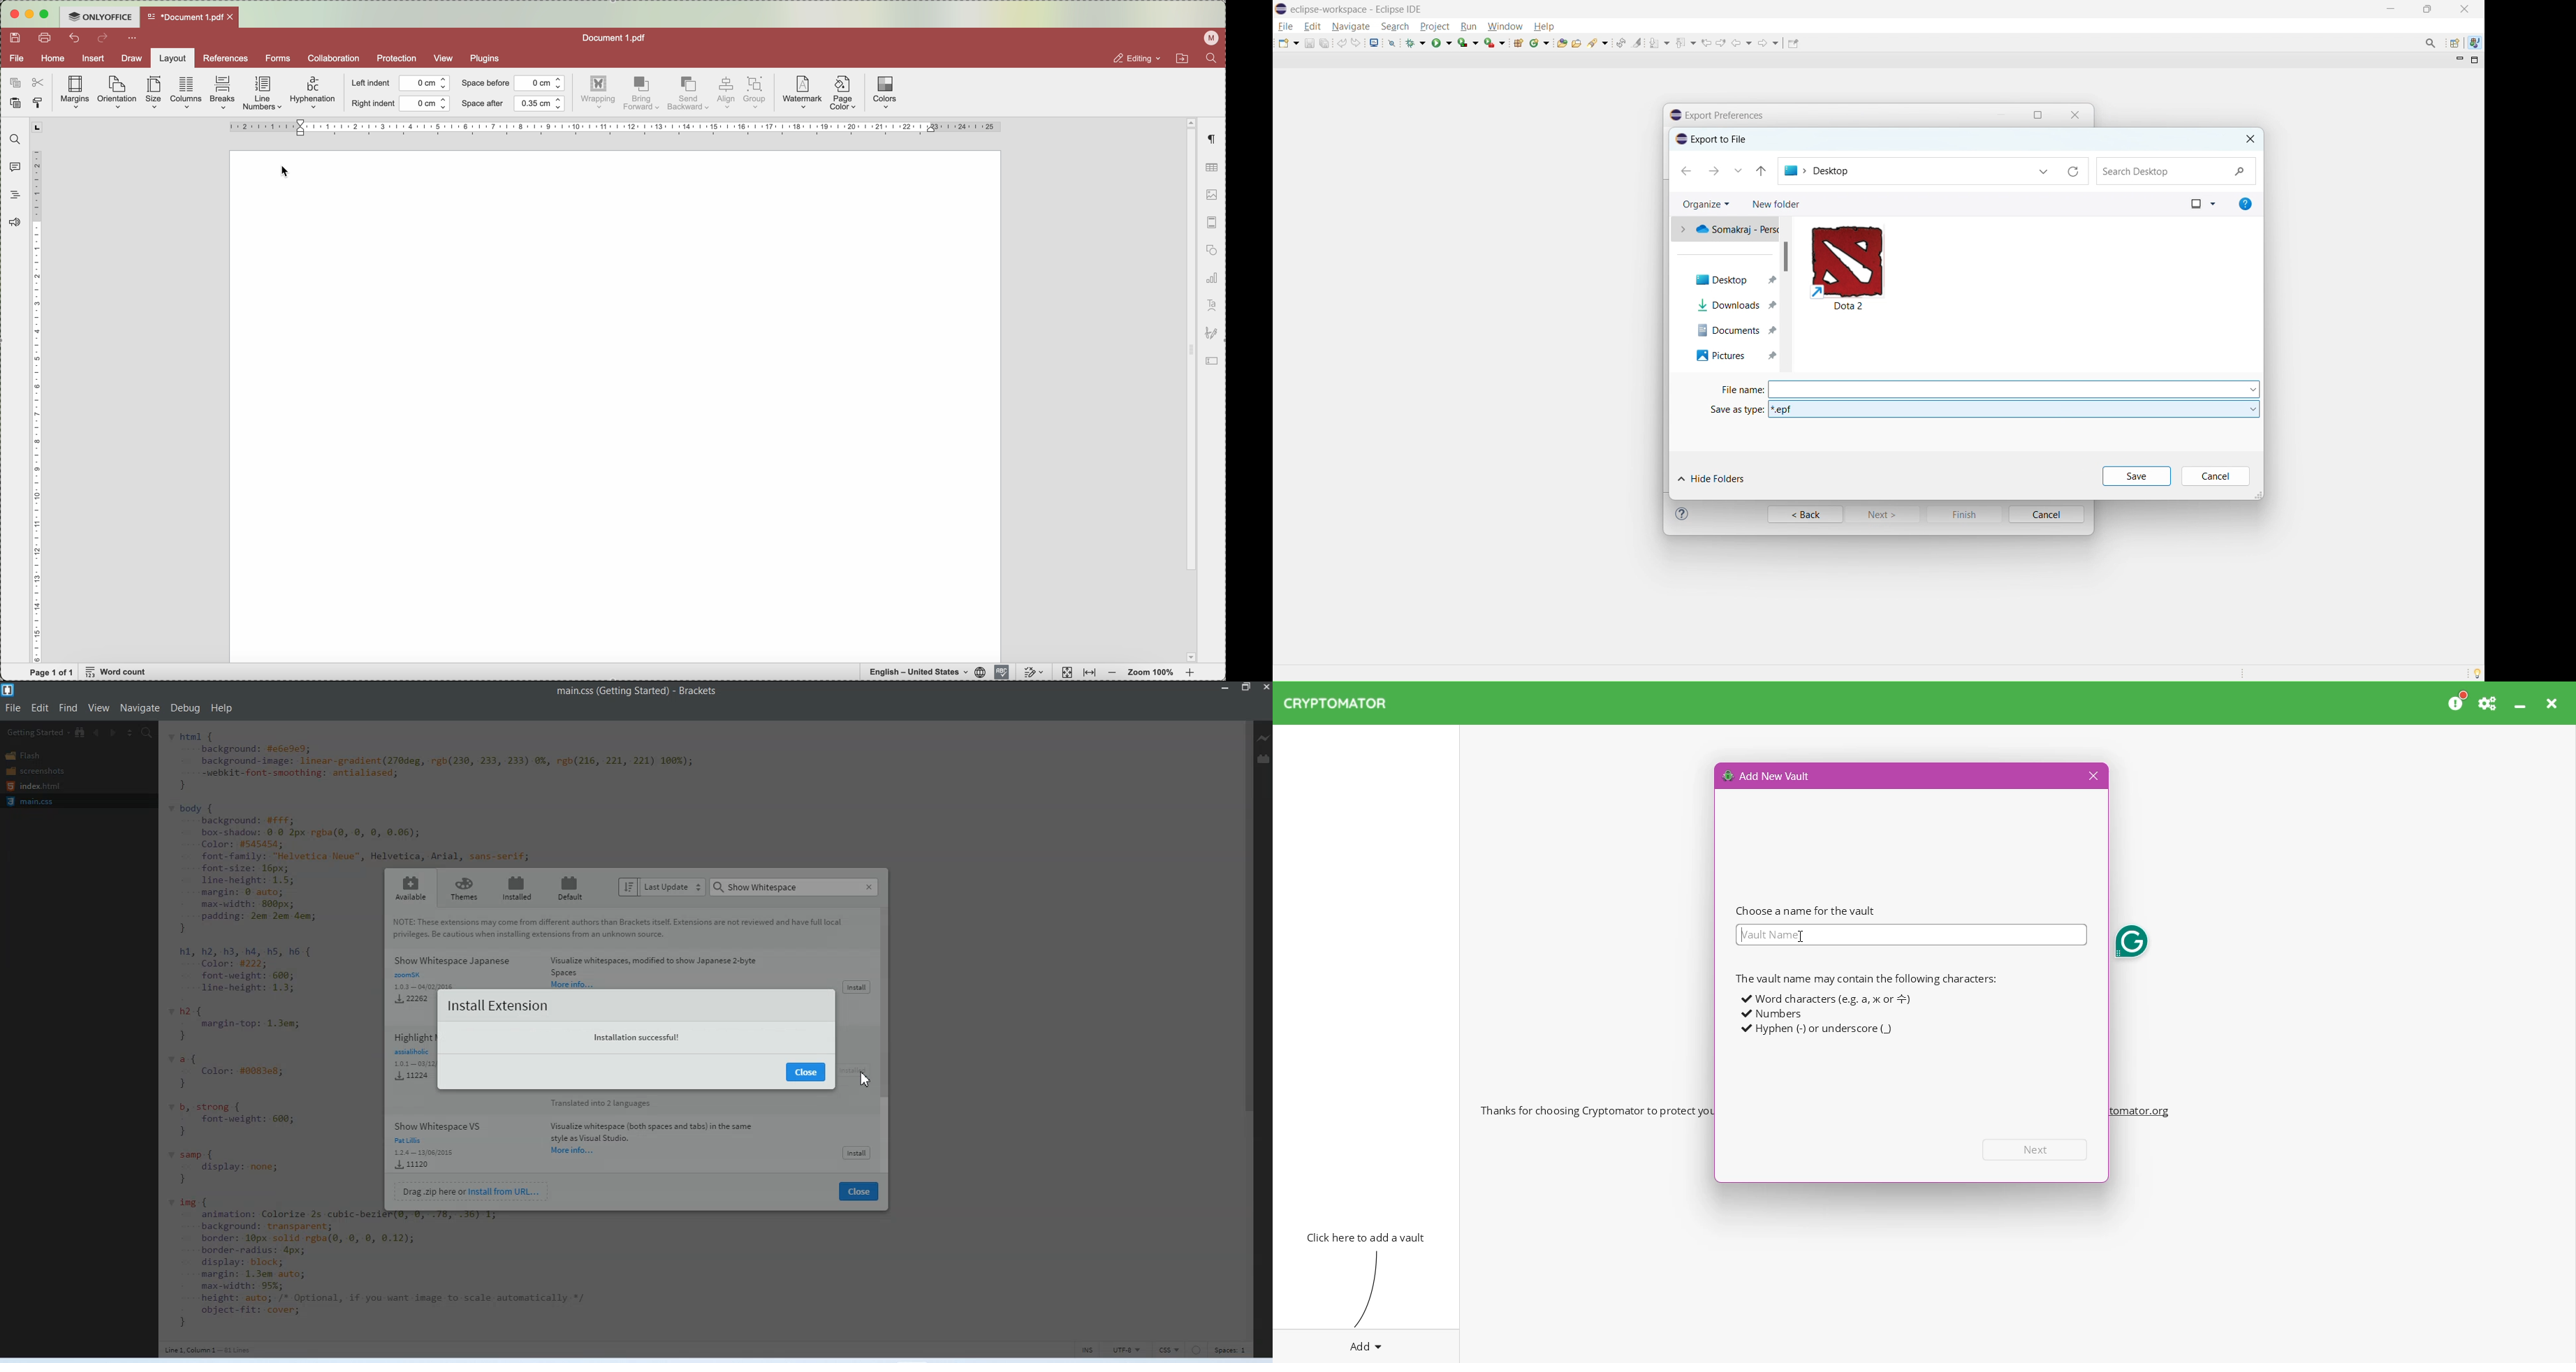  What do you see at coordinates (1686, 42) in the screenshot?
I see `previous annotation` at bounding box center [1686, 42].